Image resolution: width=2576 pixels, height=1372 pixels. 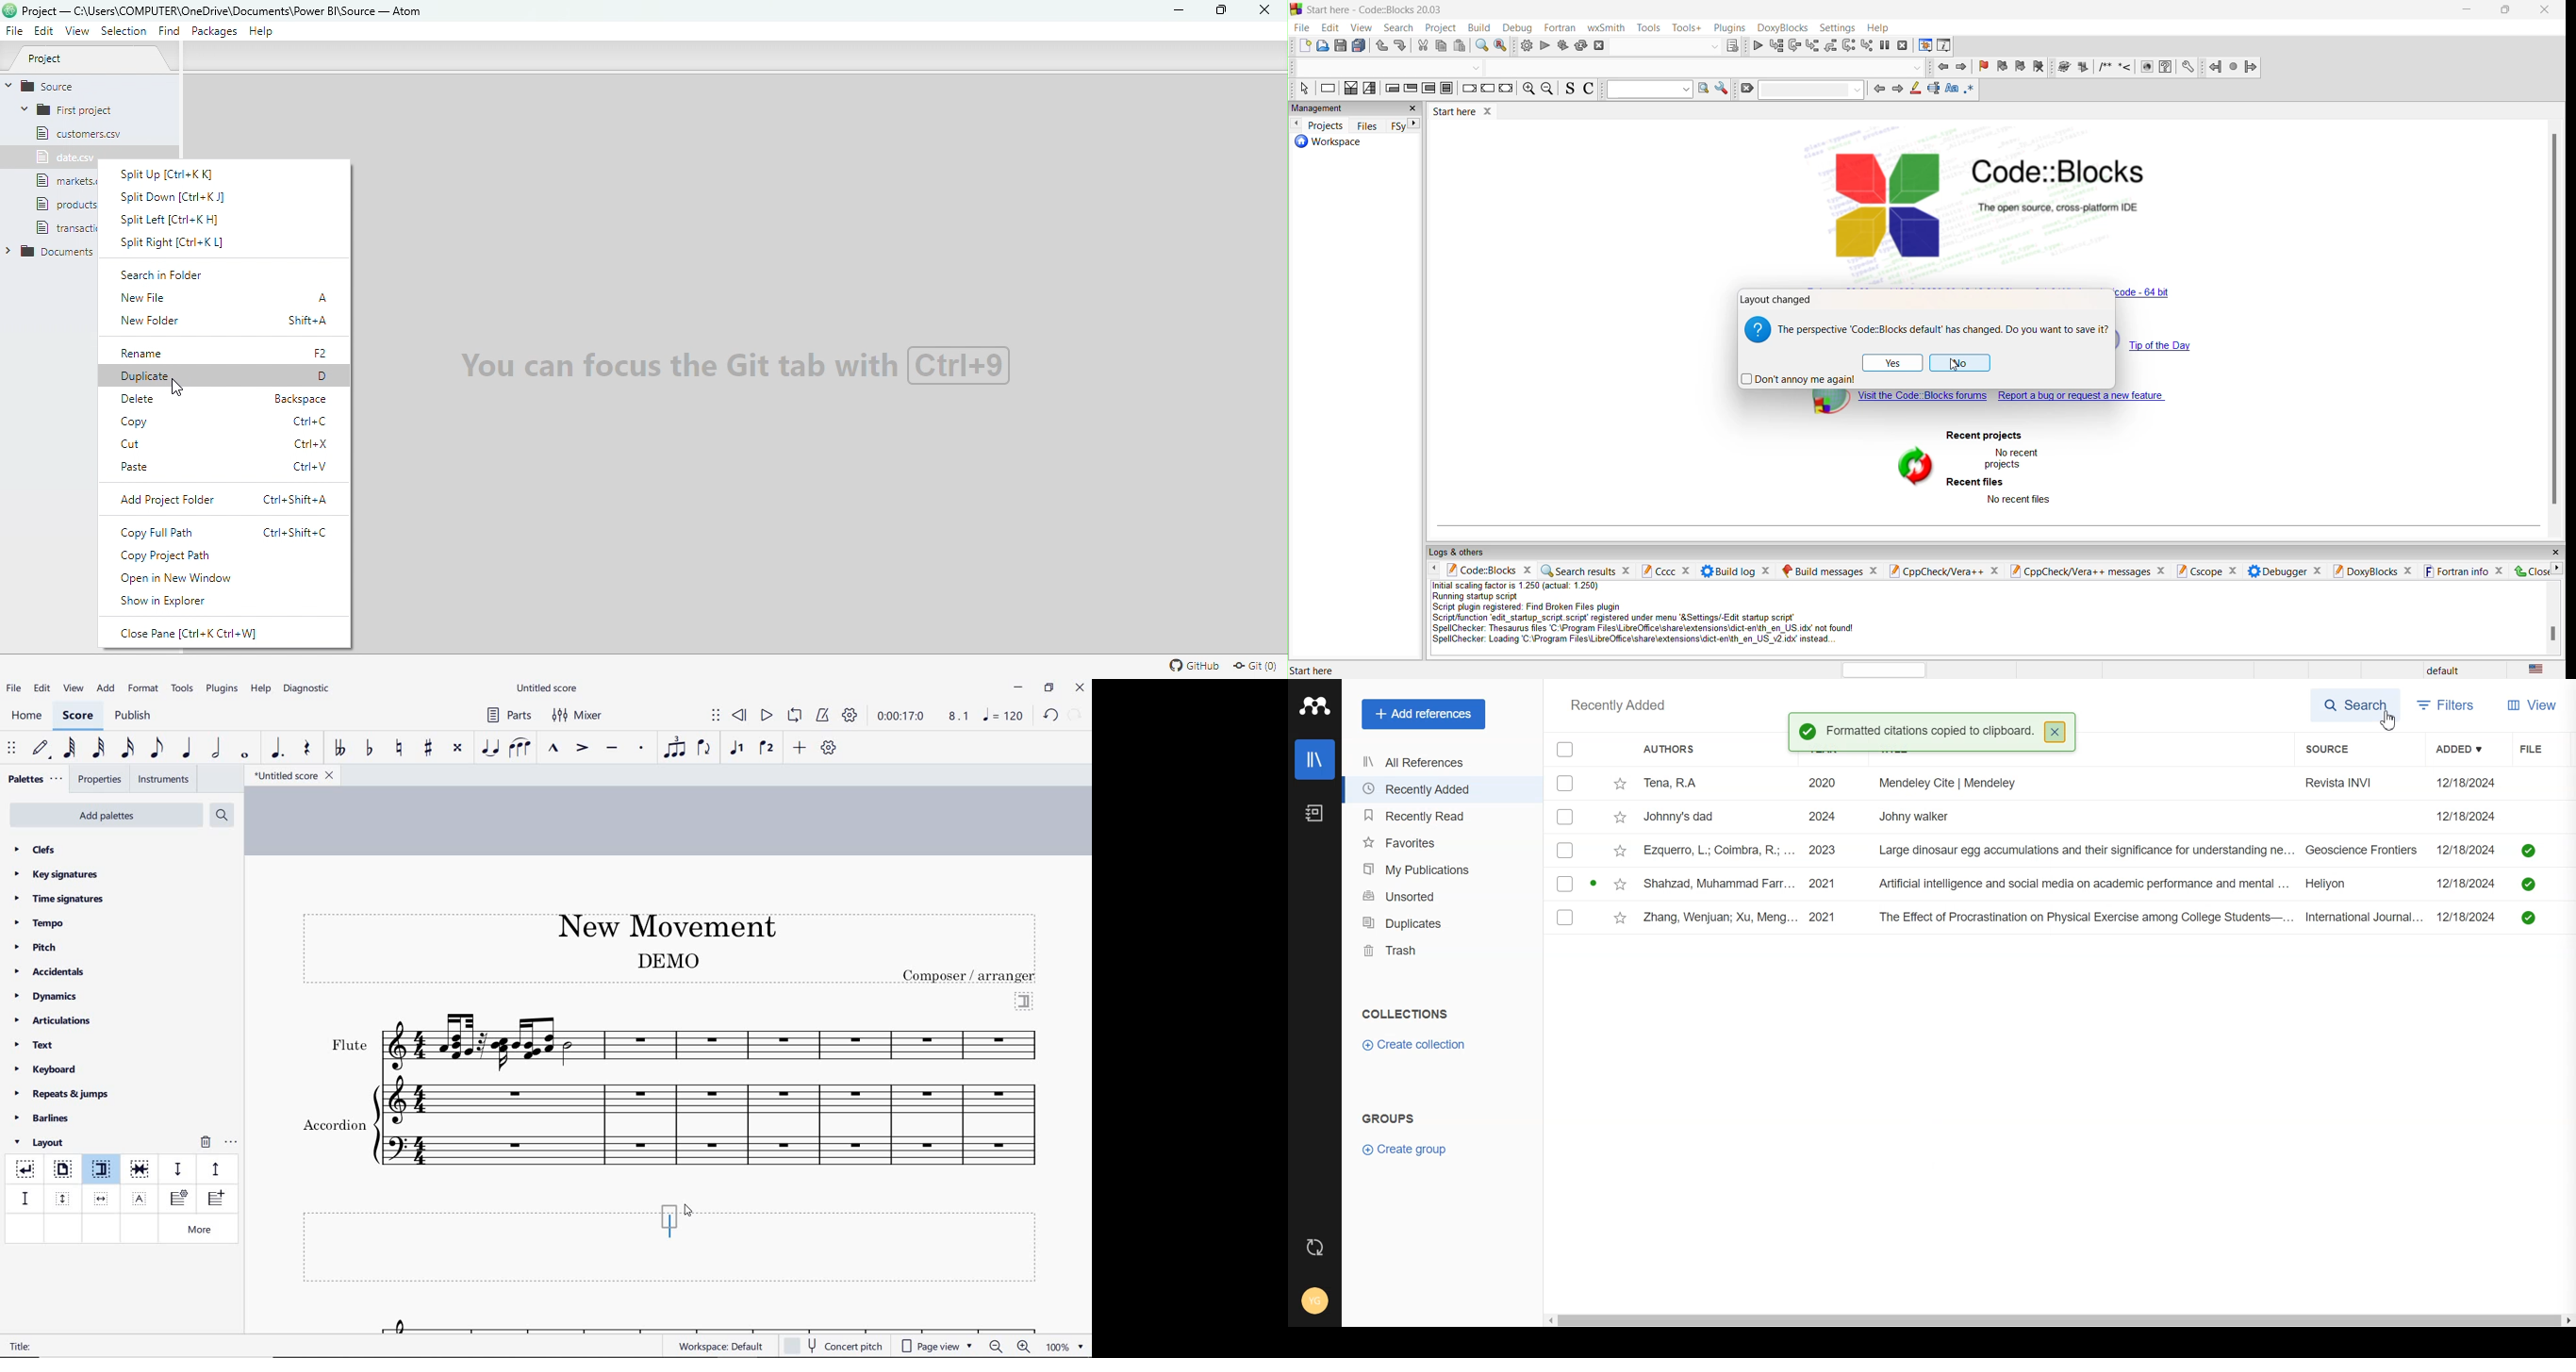 I want to click on Duplicates, so click(x=1443, y=923).